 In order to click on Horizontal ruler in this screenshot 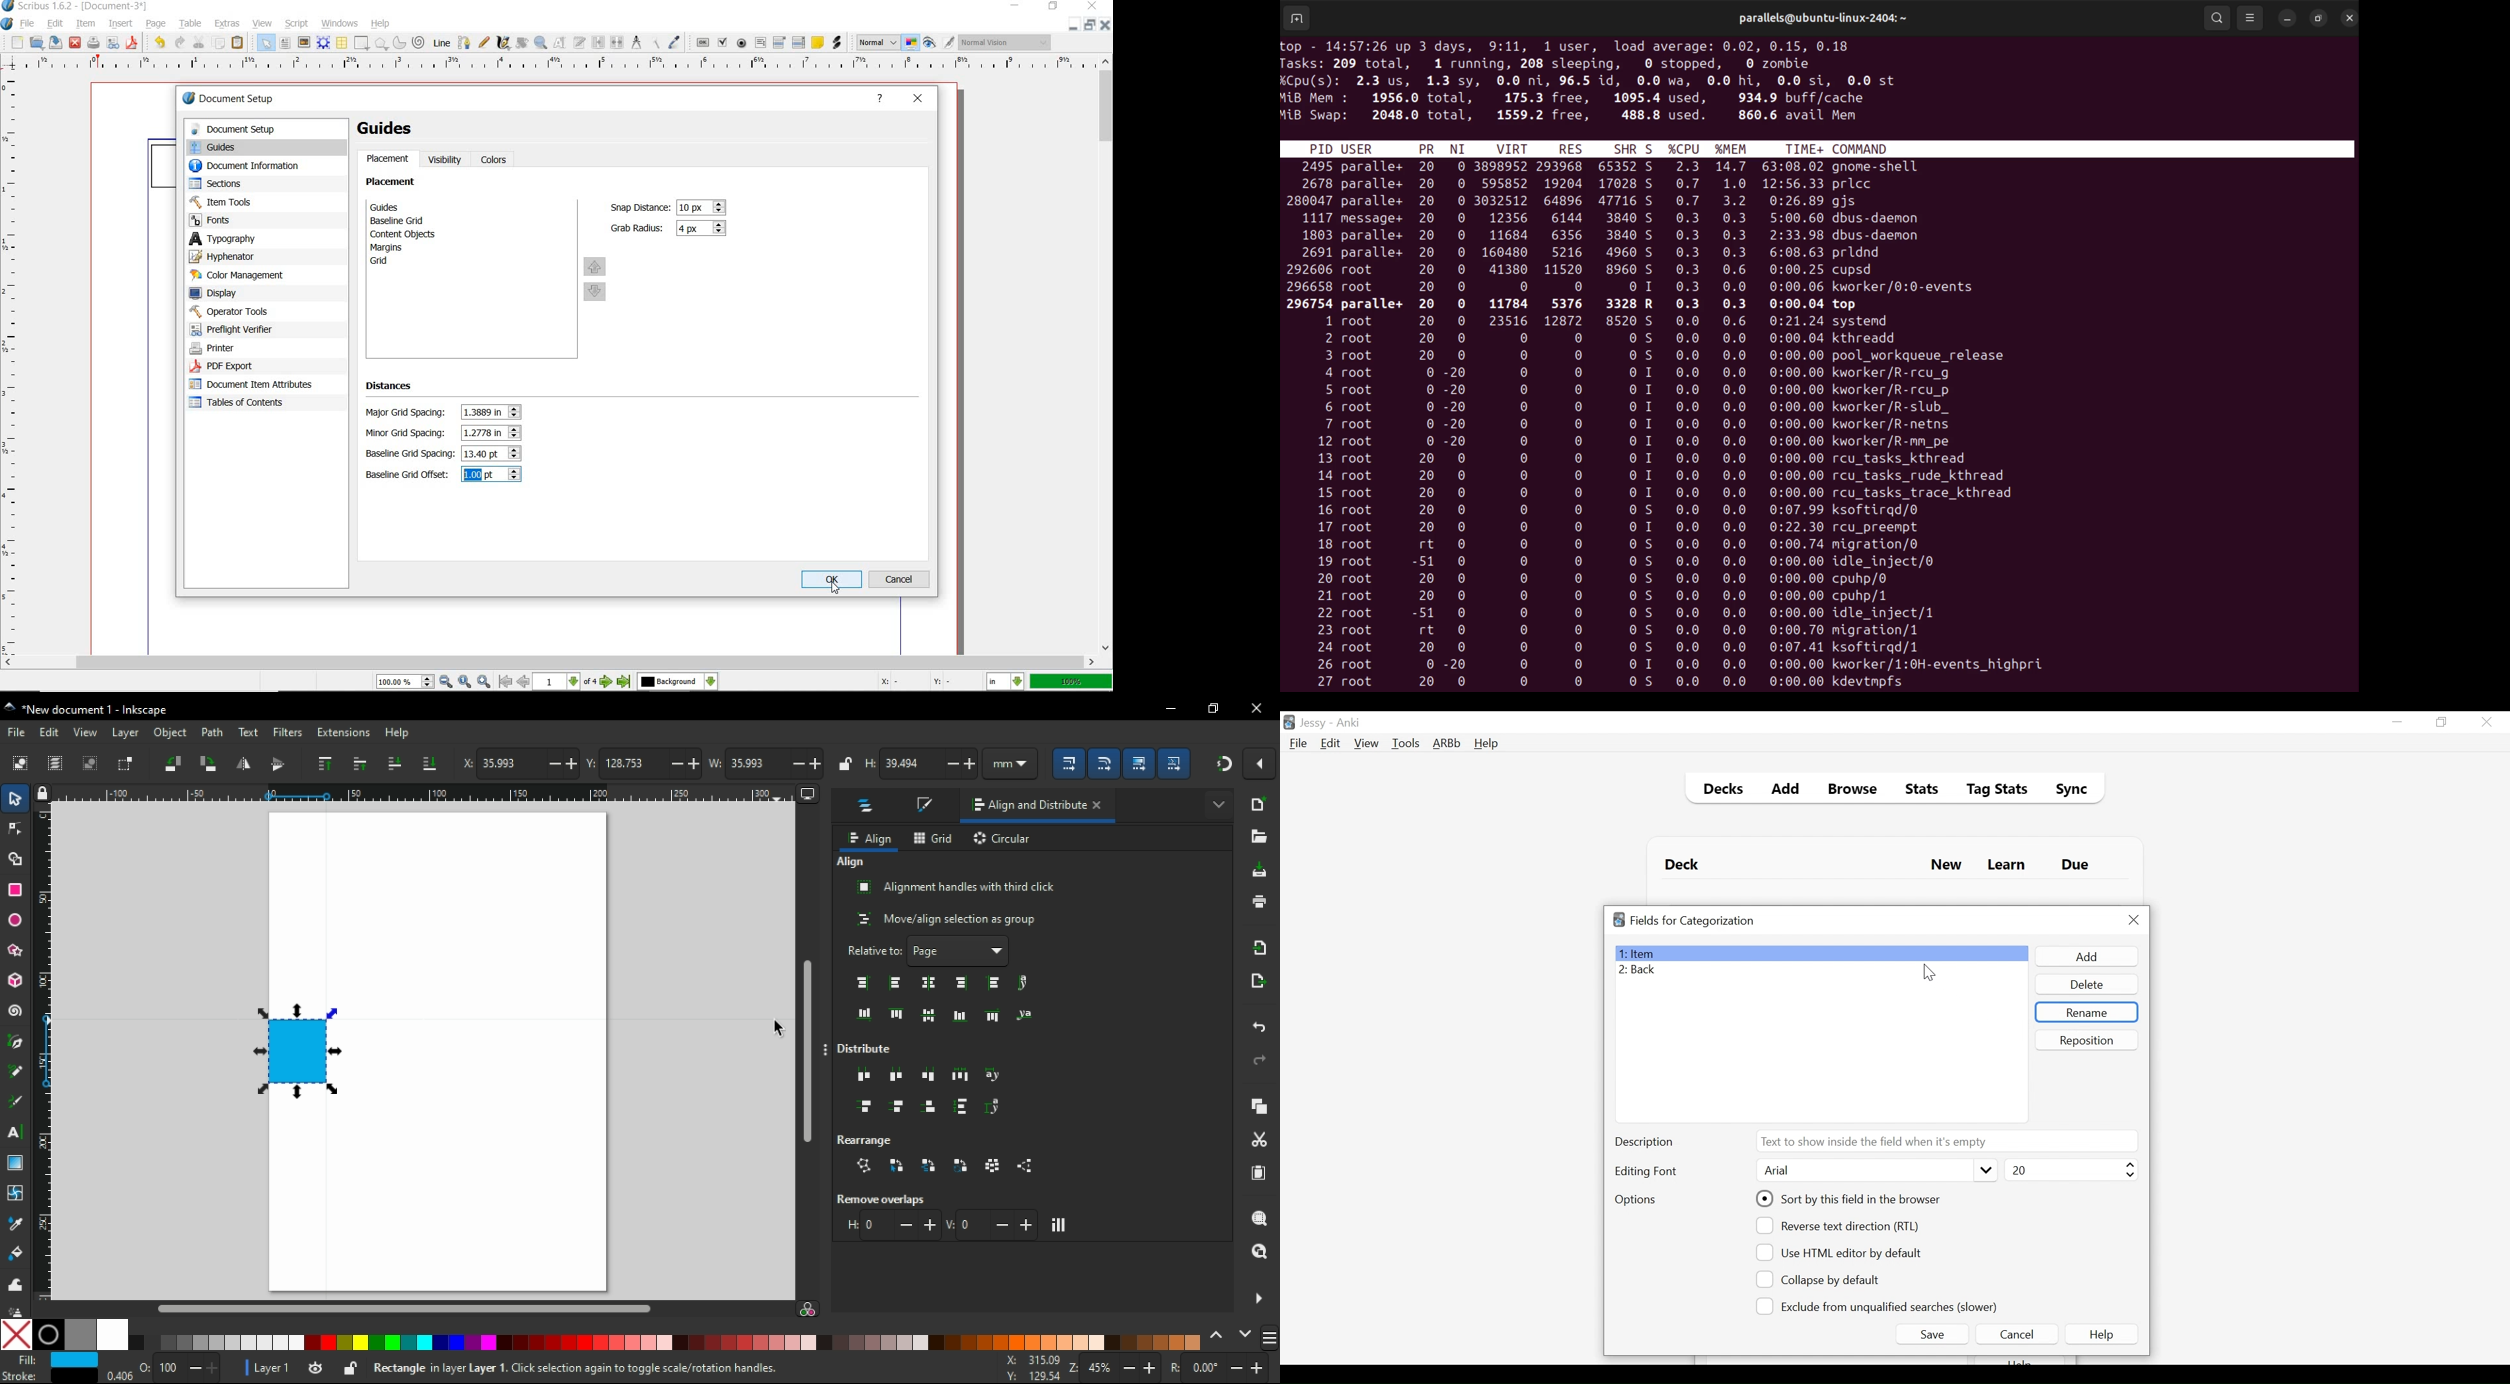, I will do `click(424, 793)`.